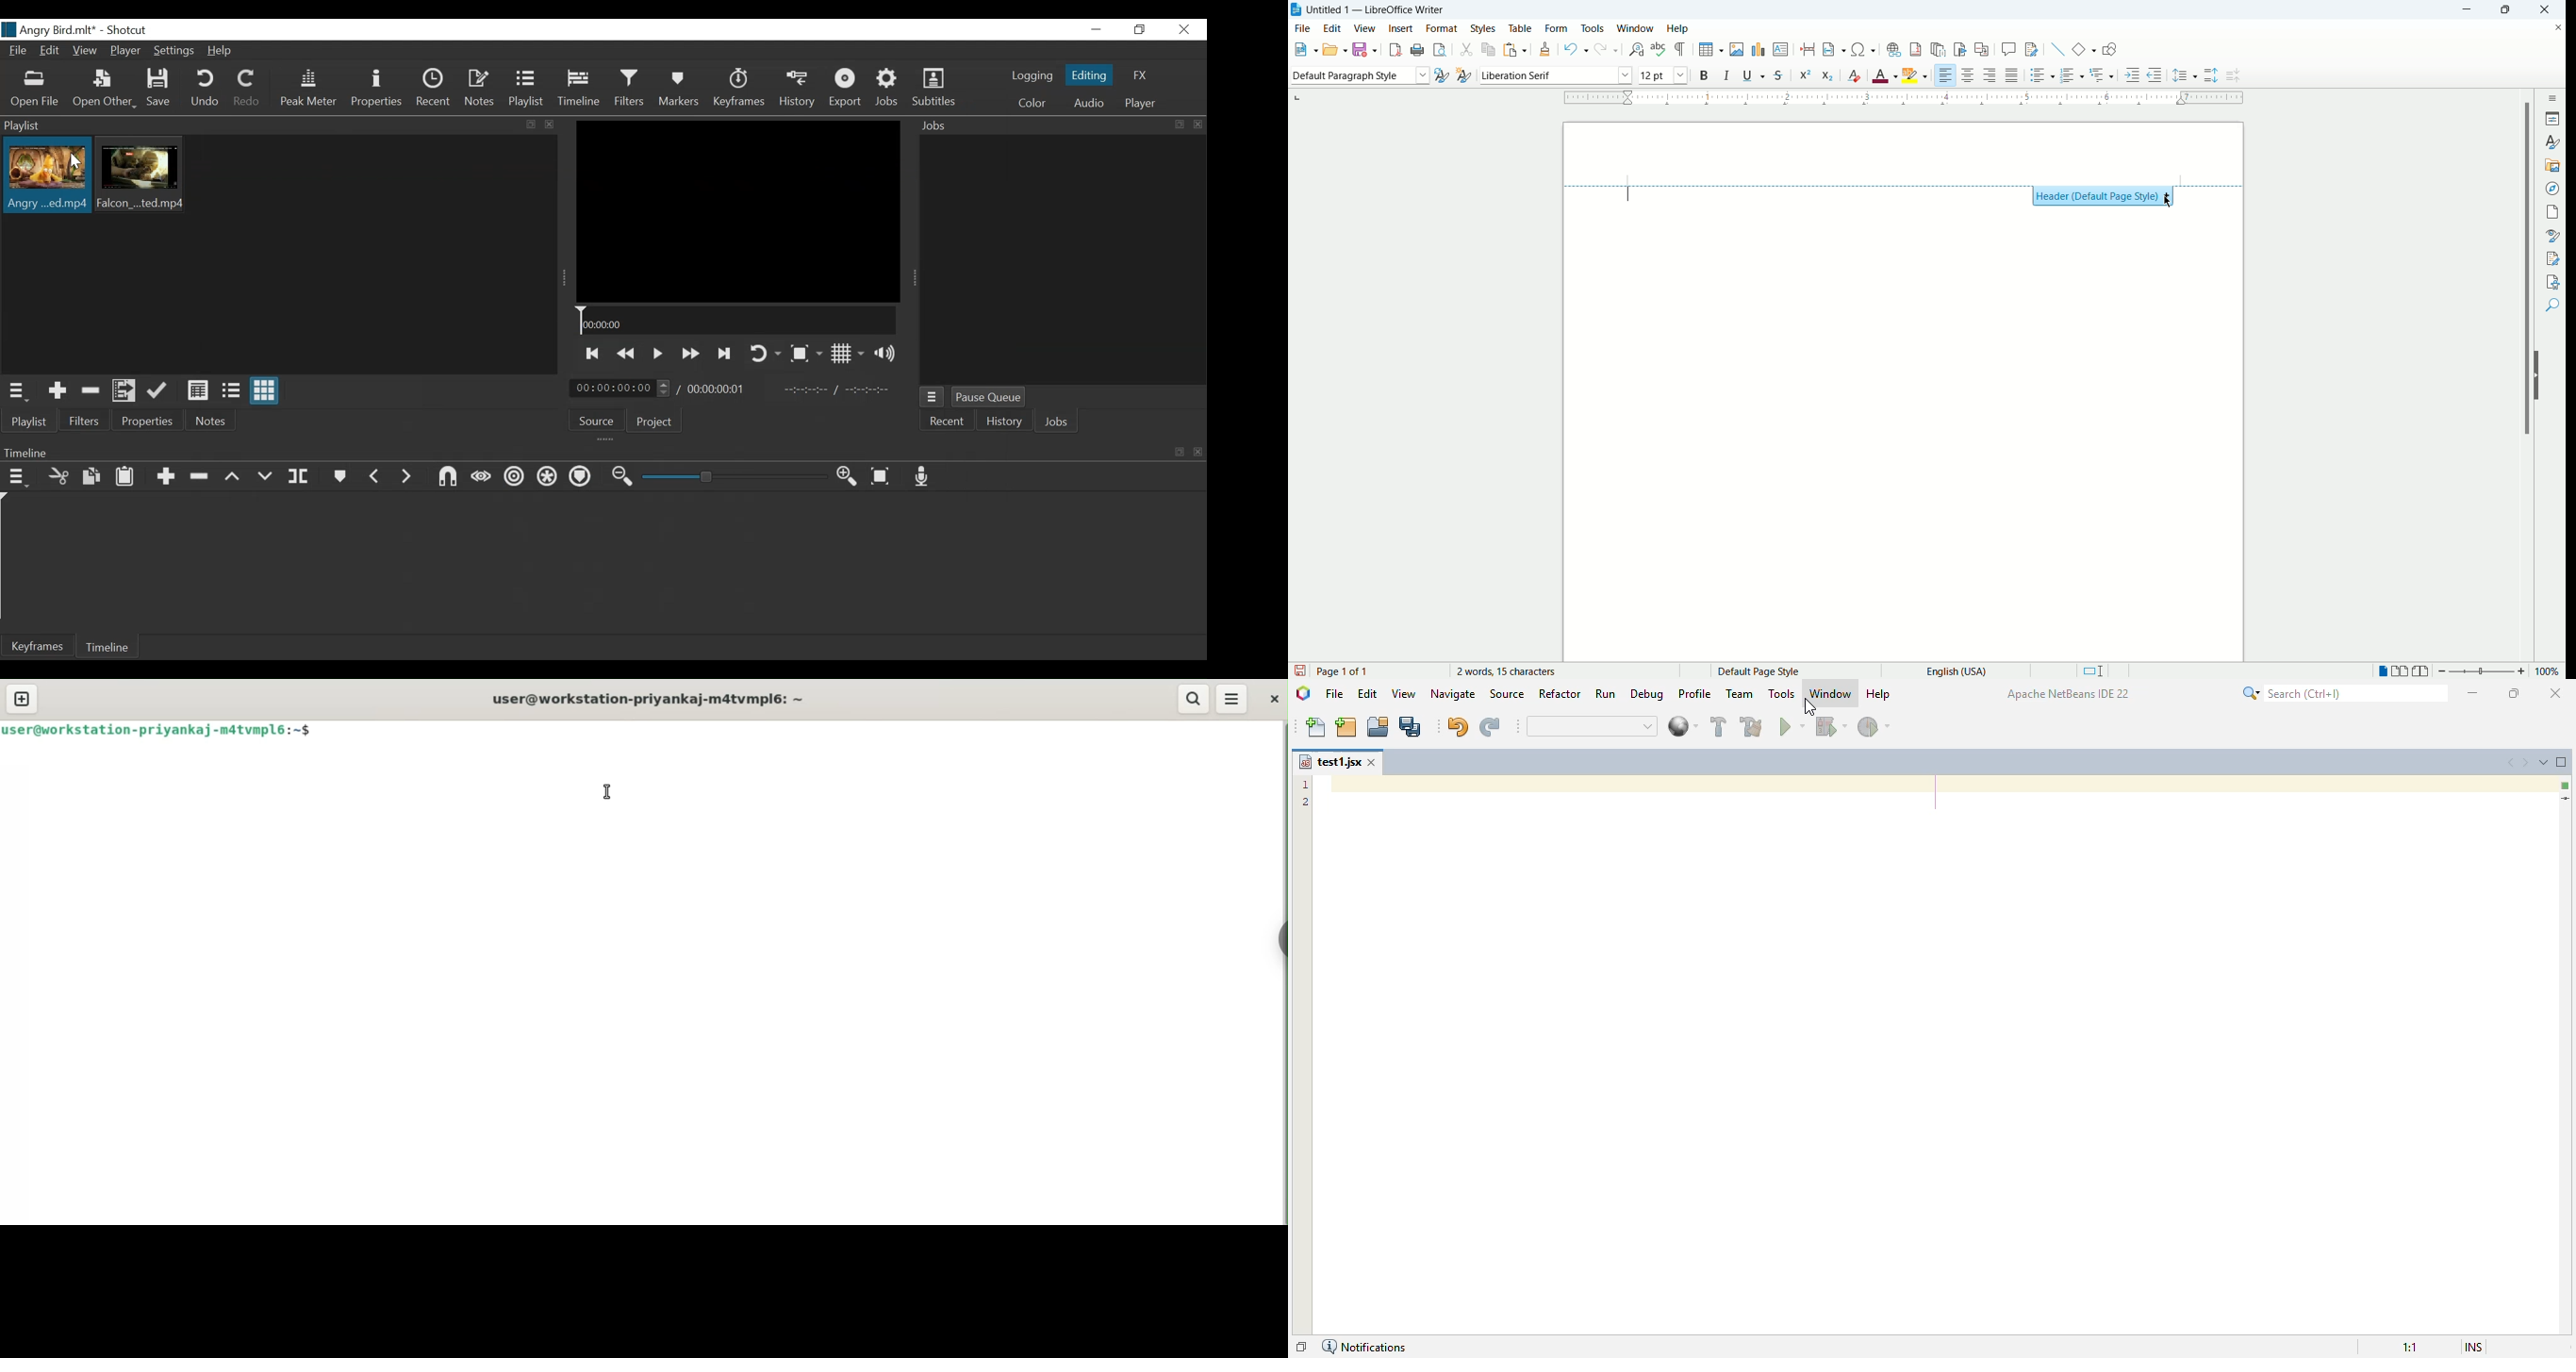 The height and width of the screenshot is (1372, 2576). Describe the element at coordinates (1679, 29) in the screenshot. I see `help` at that location.